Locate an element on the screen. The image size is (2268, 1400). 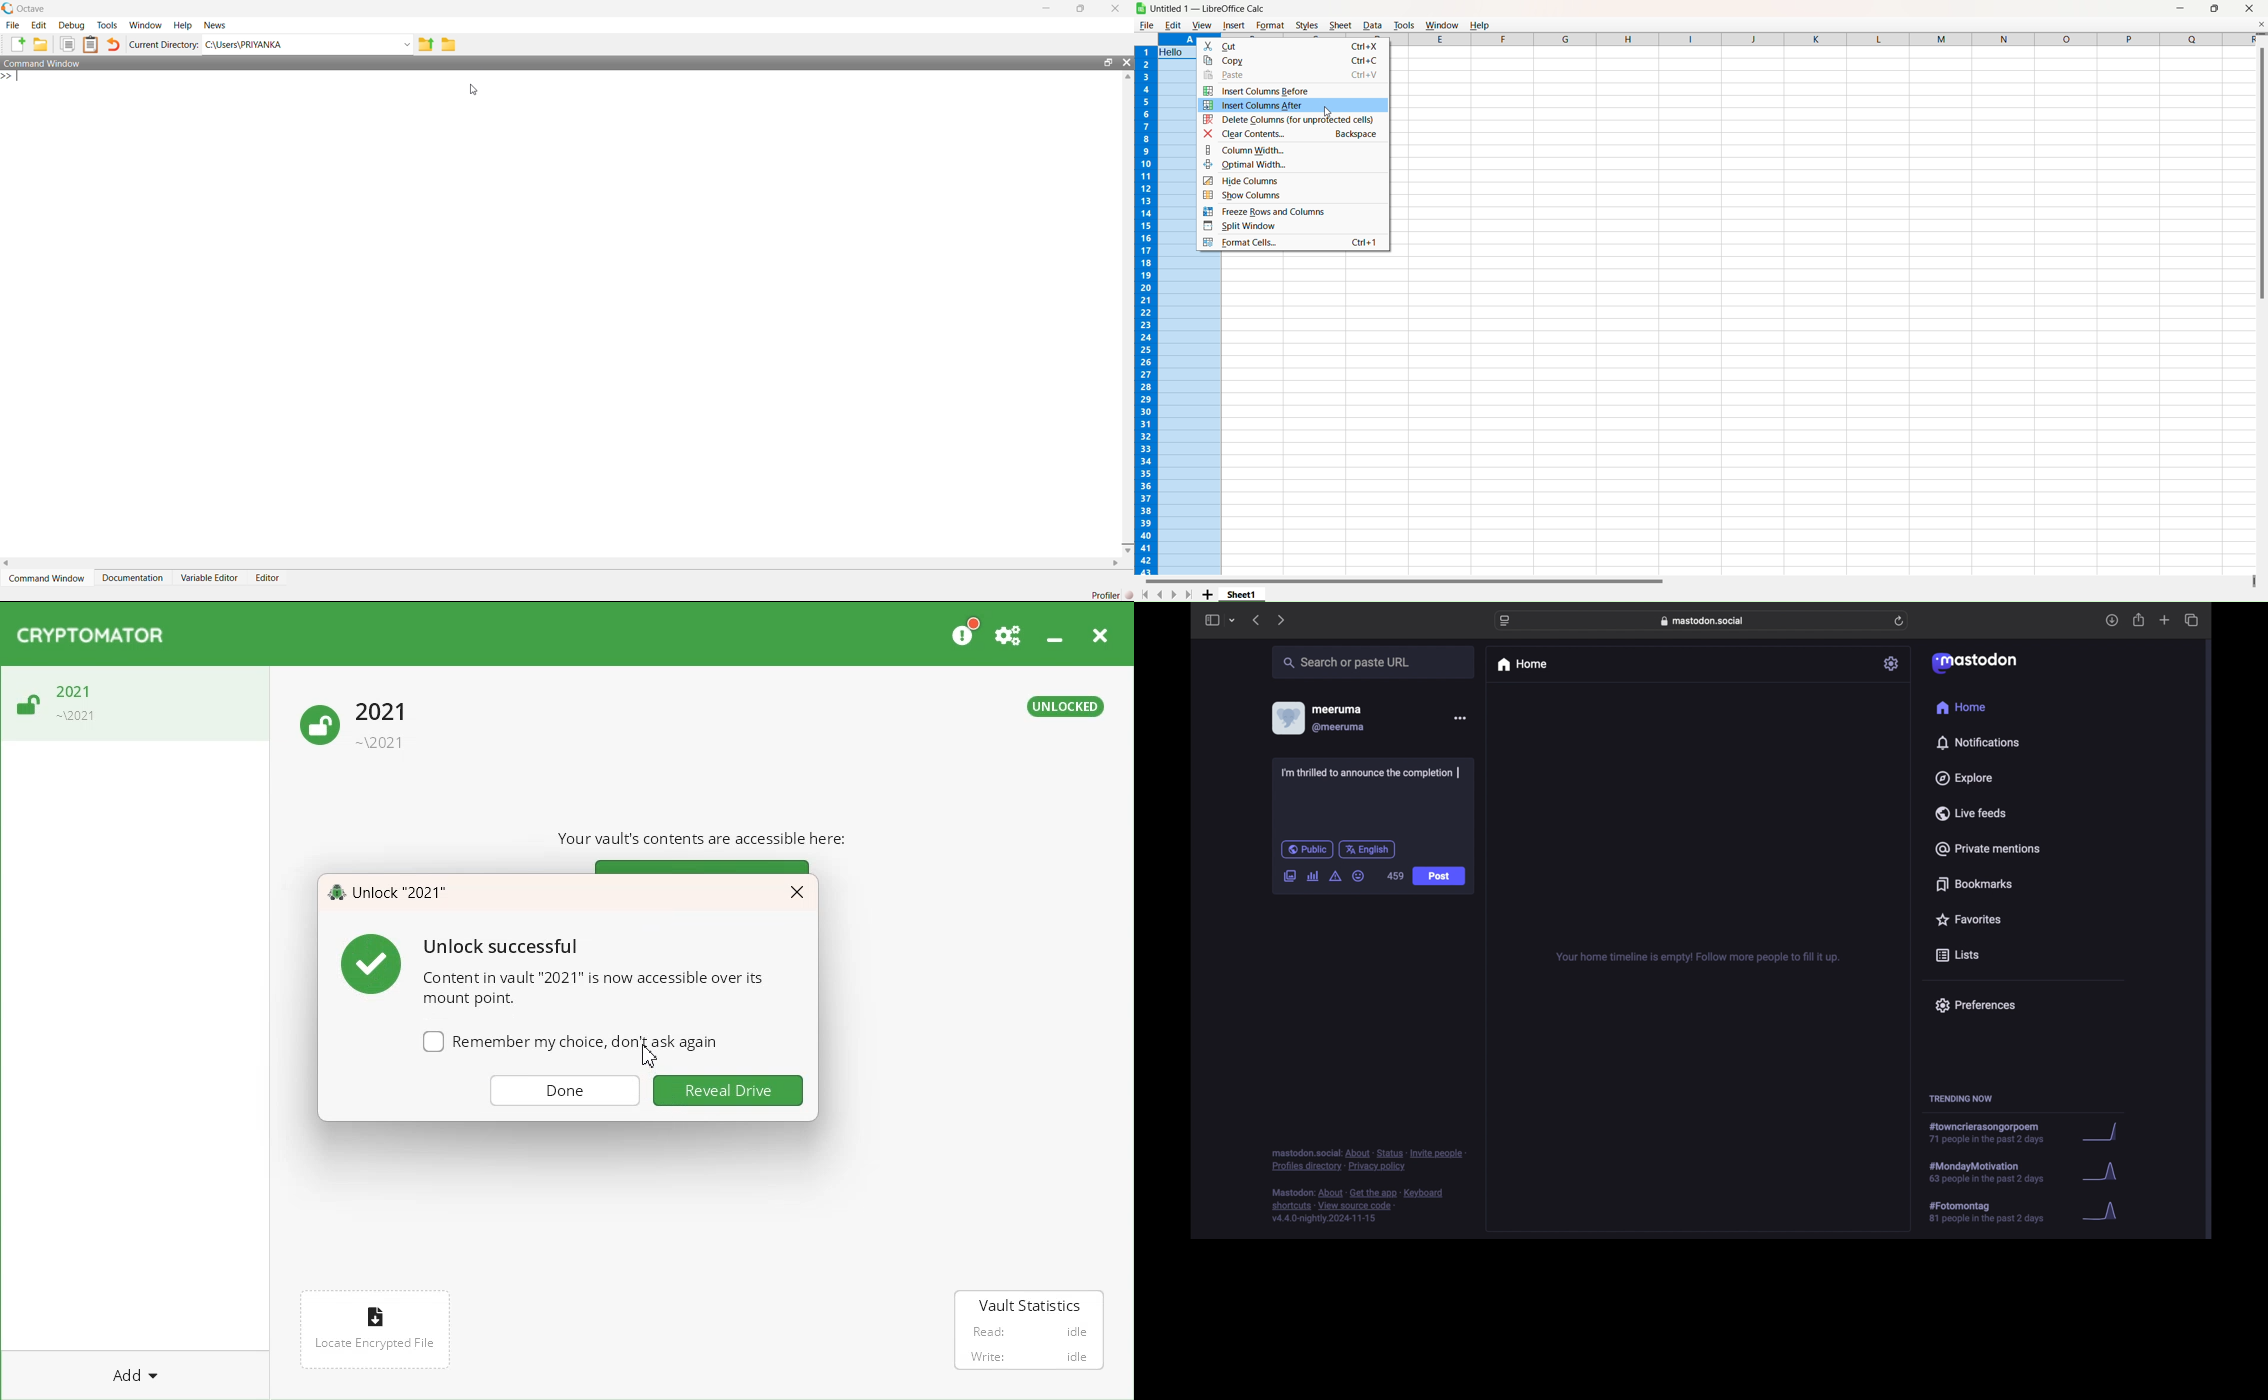
Tools is located at coordinates (1404, 24).